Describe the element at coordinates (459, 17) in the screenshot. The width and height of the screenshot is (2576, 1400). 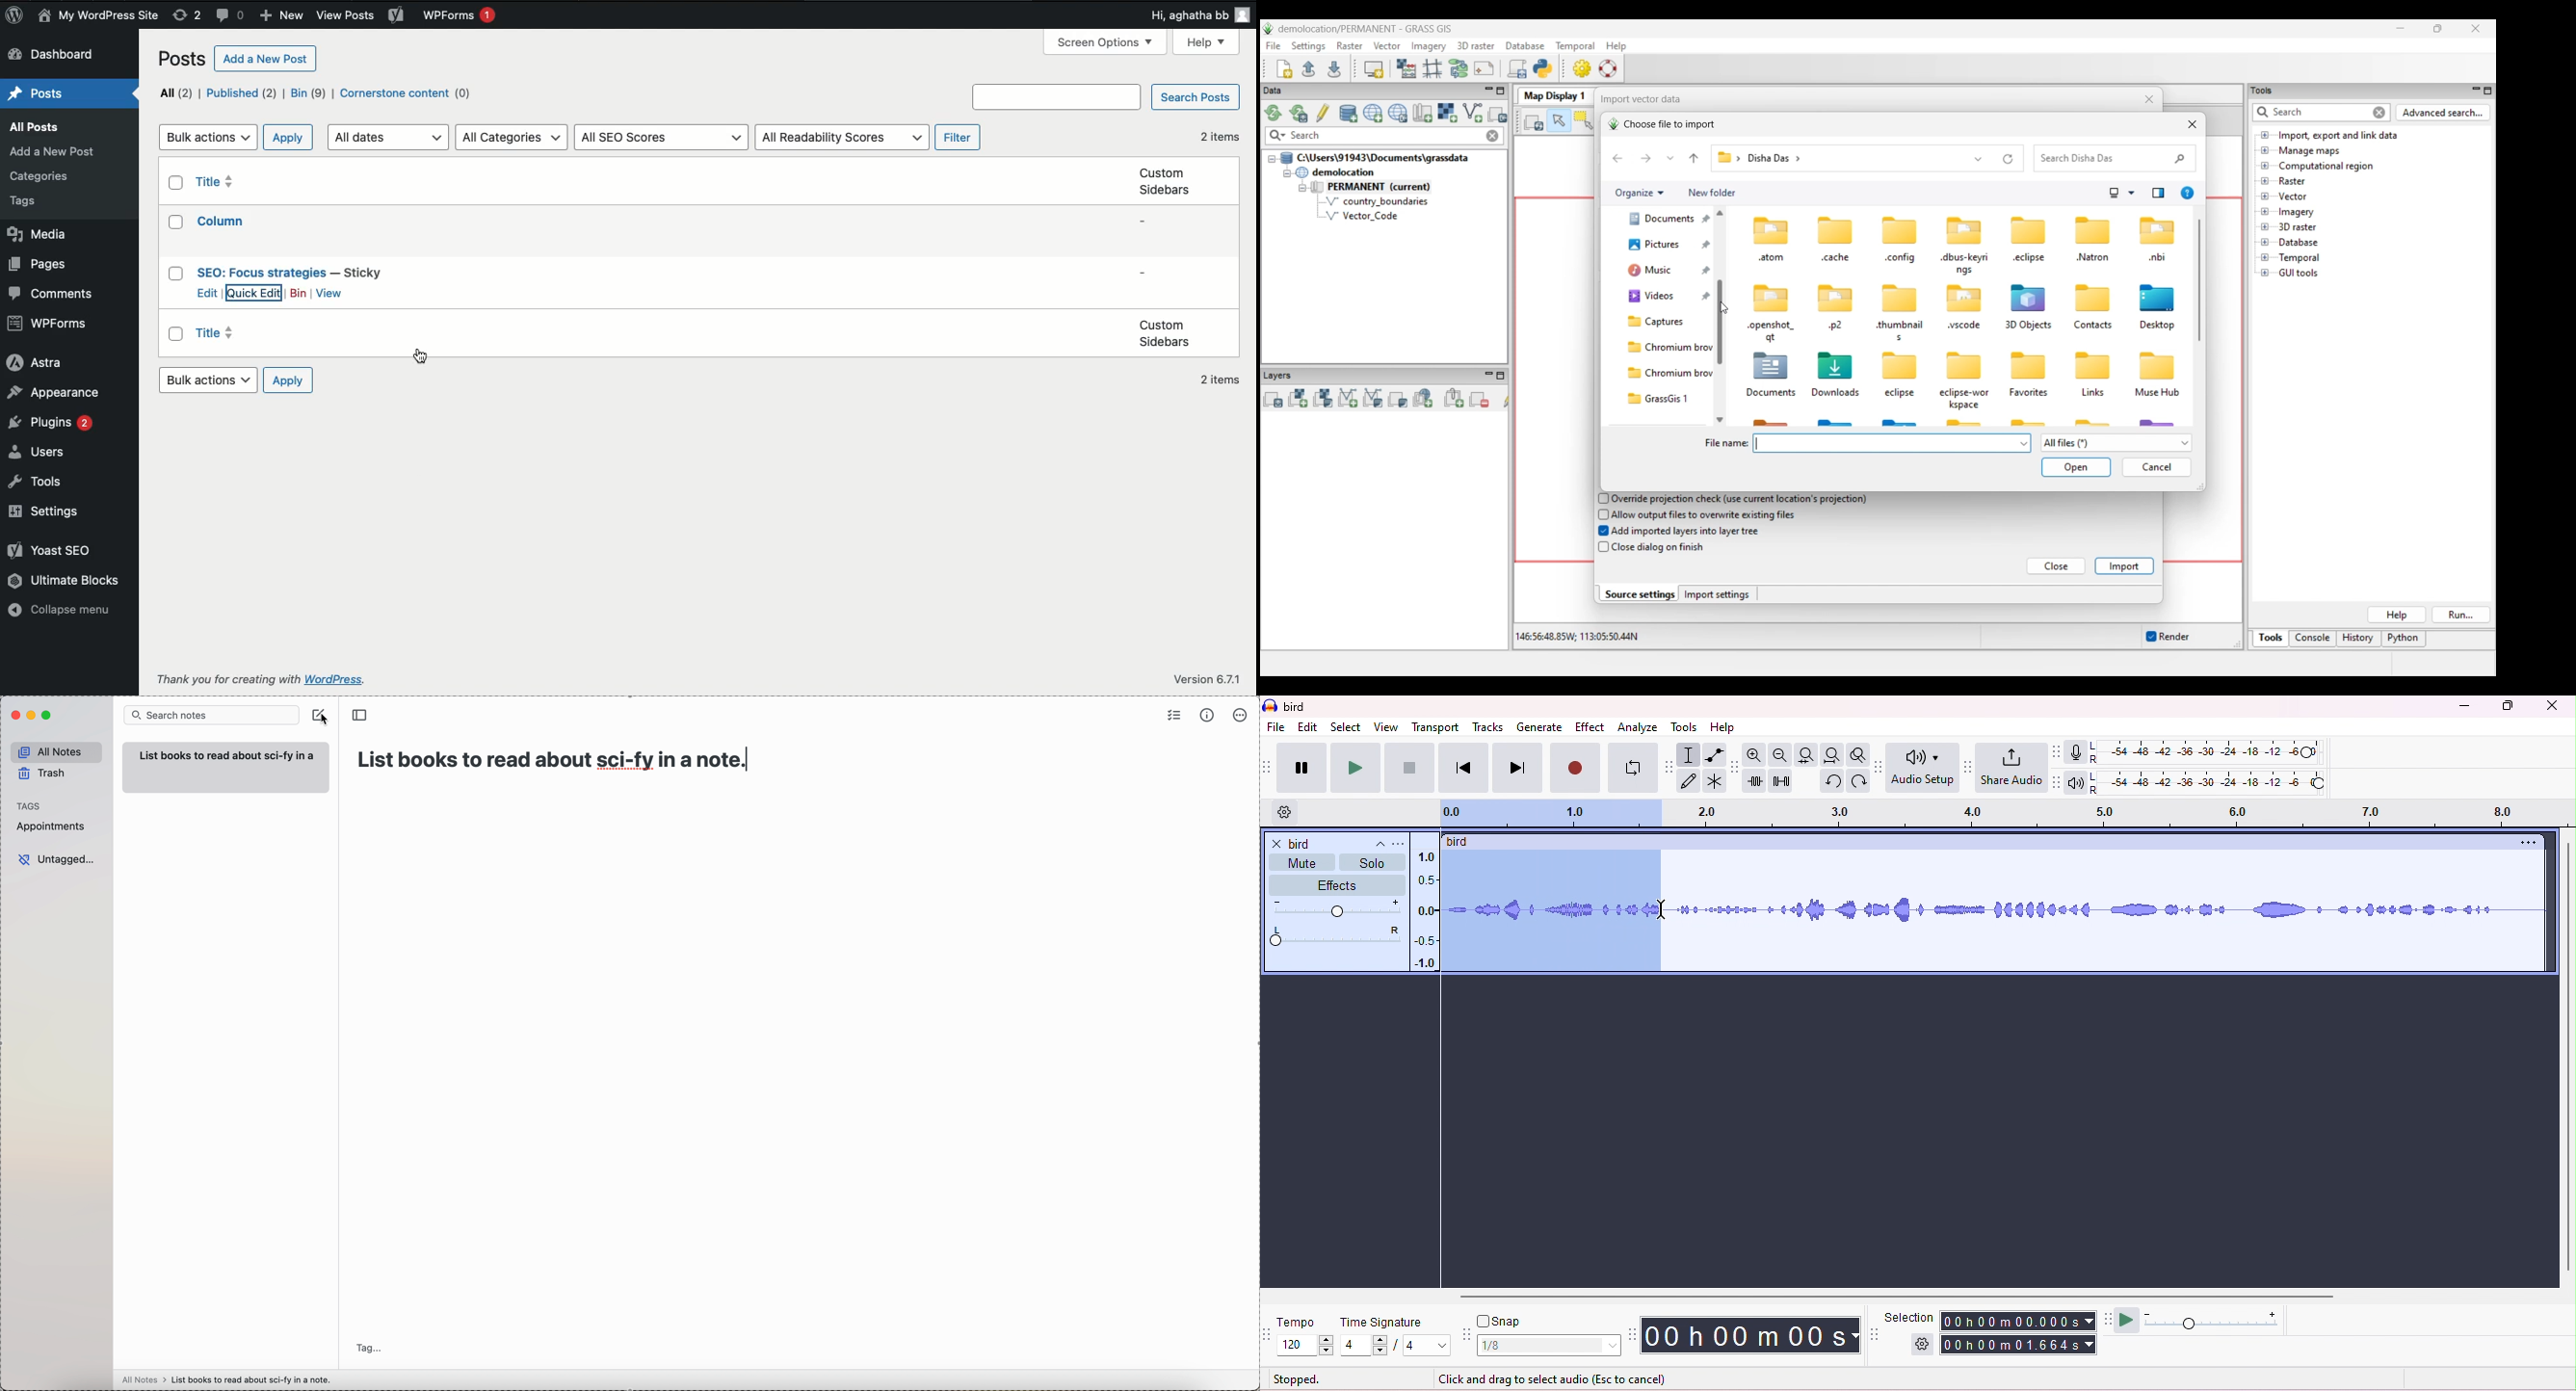
I see `WPForms` at that location.